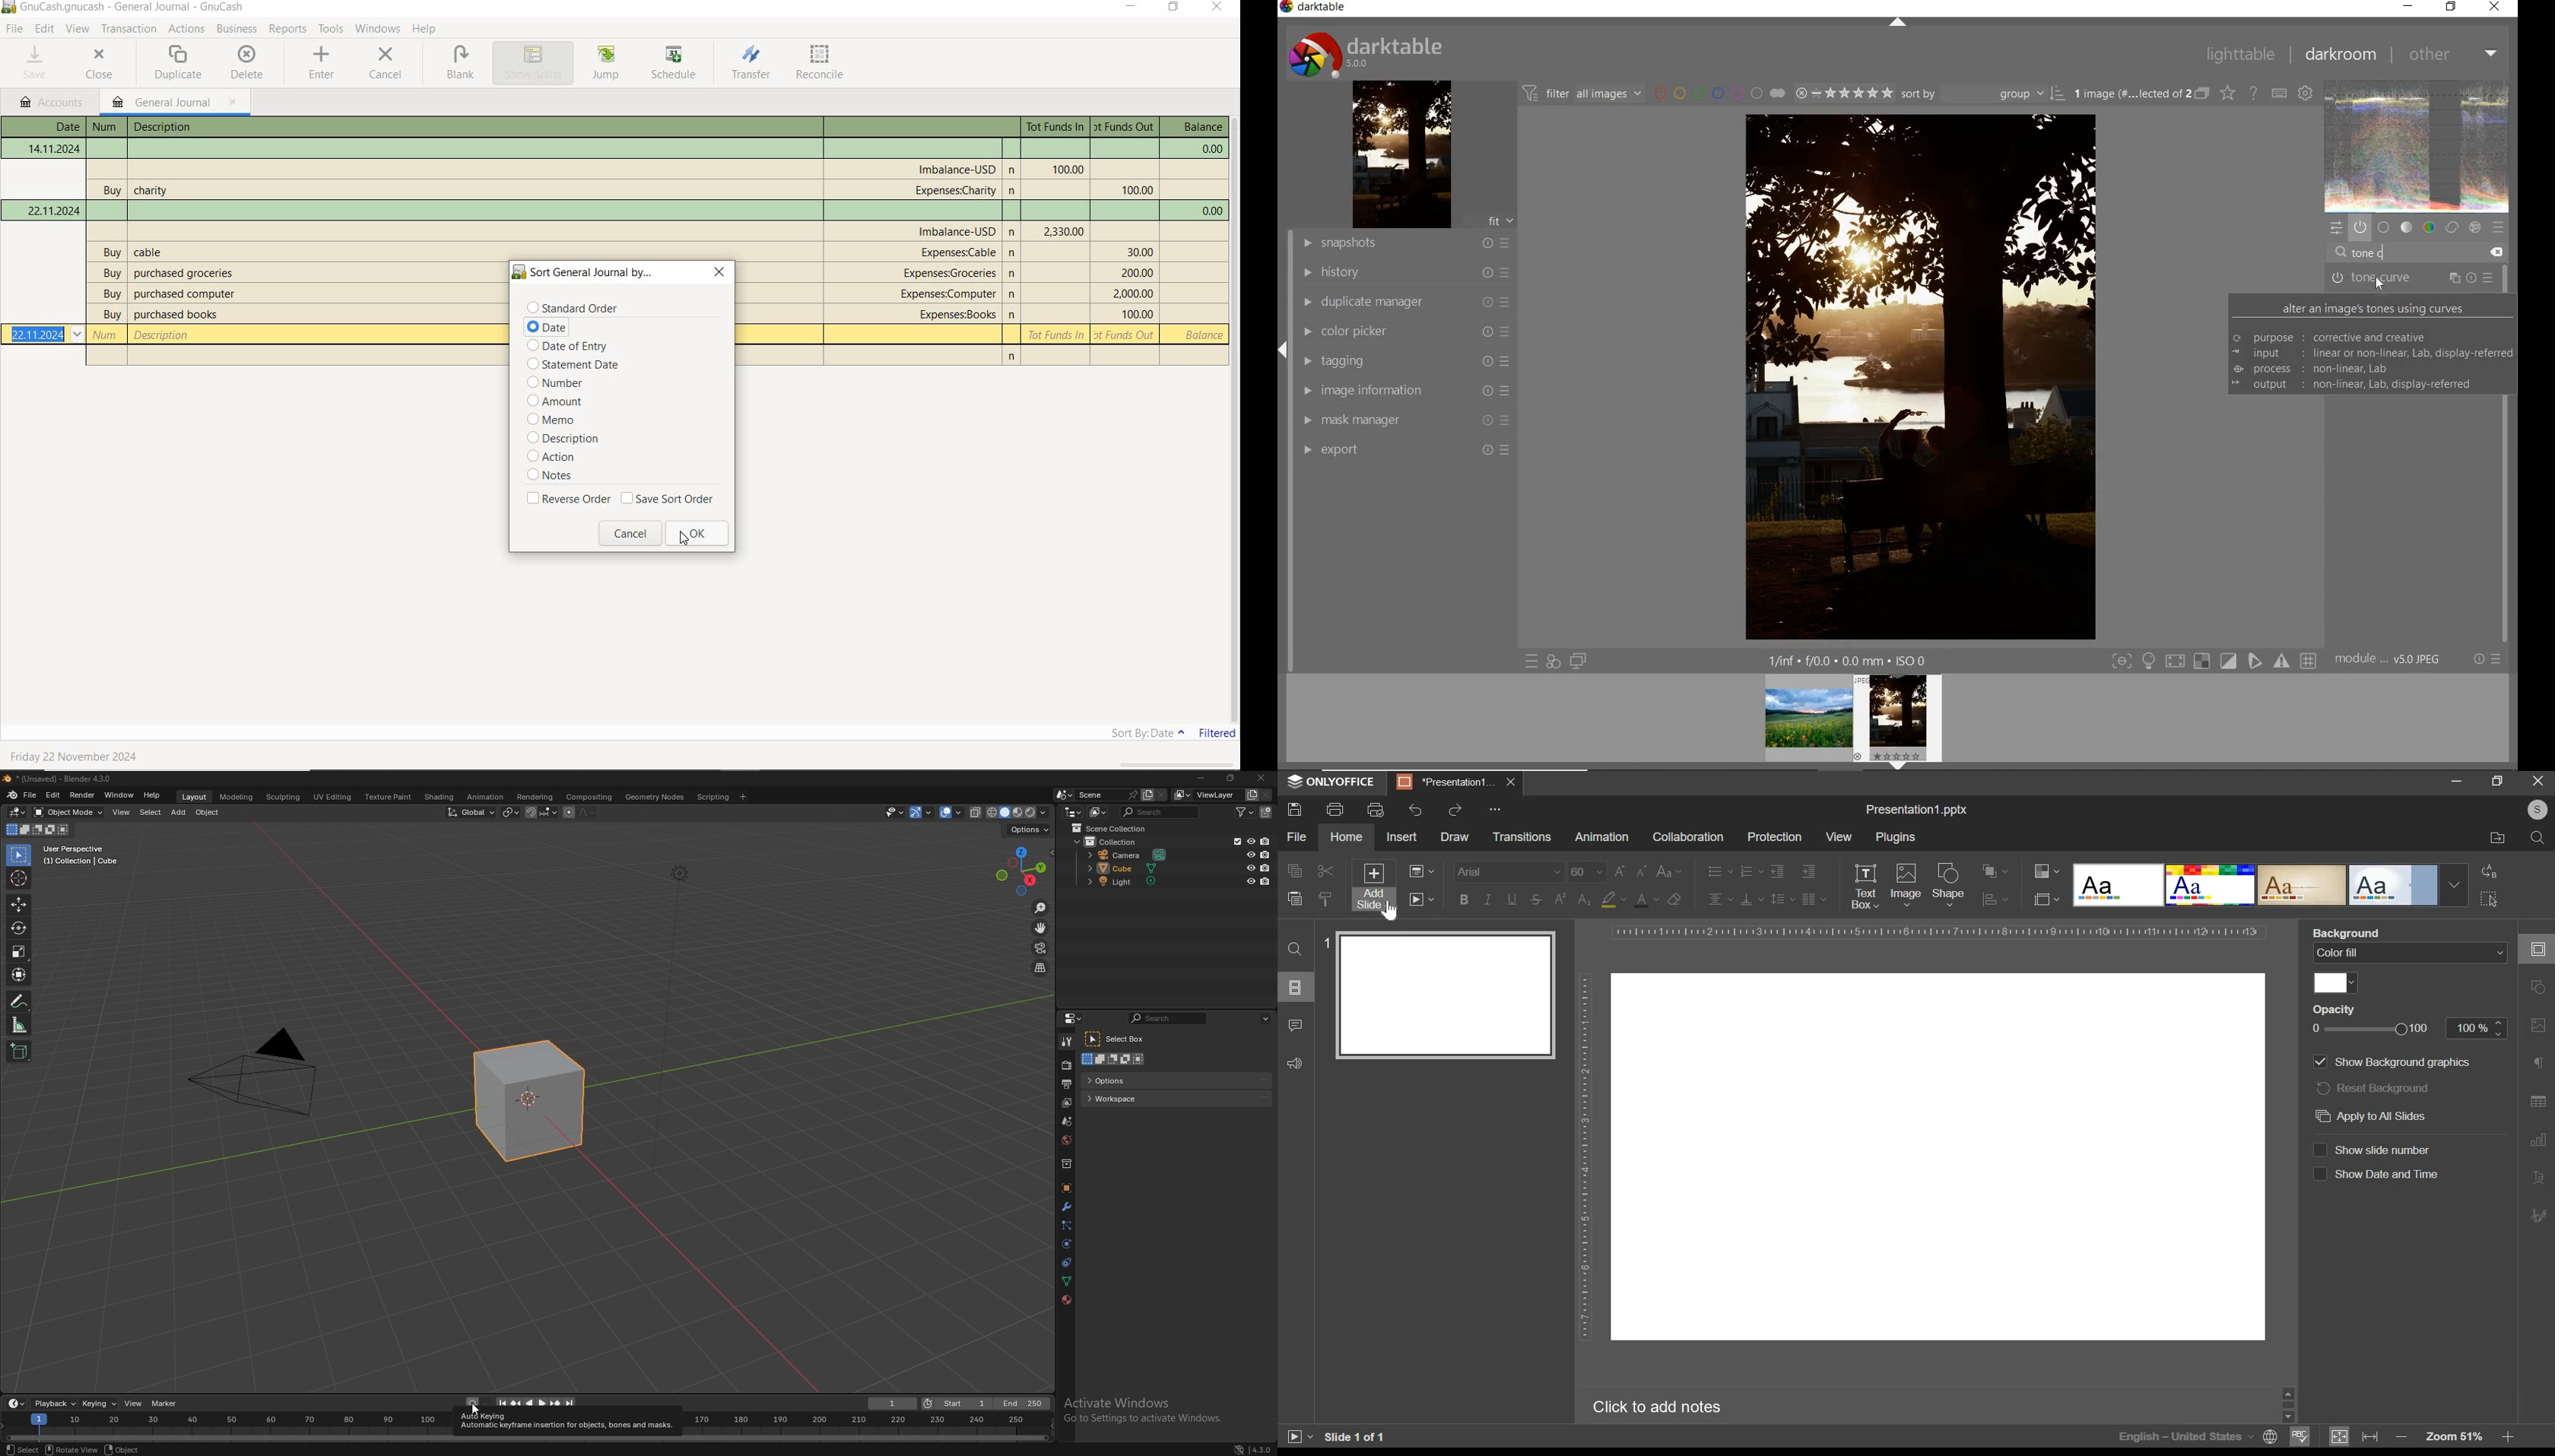 Image resolution: width=2576 pixels, height=1456 pixels. I want to click on exit, so click(2539, 780).